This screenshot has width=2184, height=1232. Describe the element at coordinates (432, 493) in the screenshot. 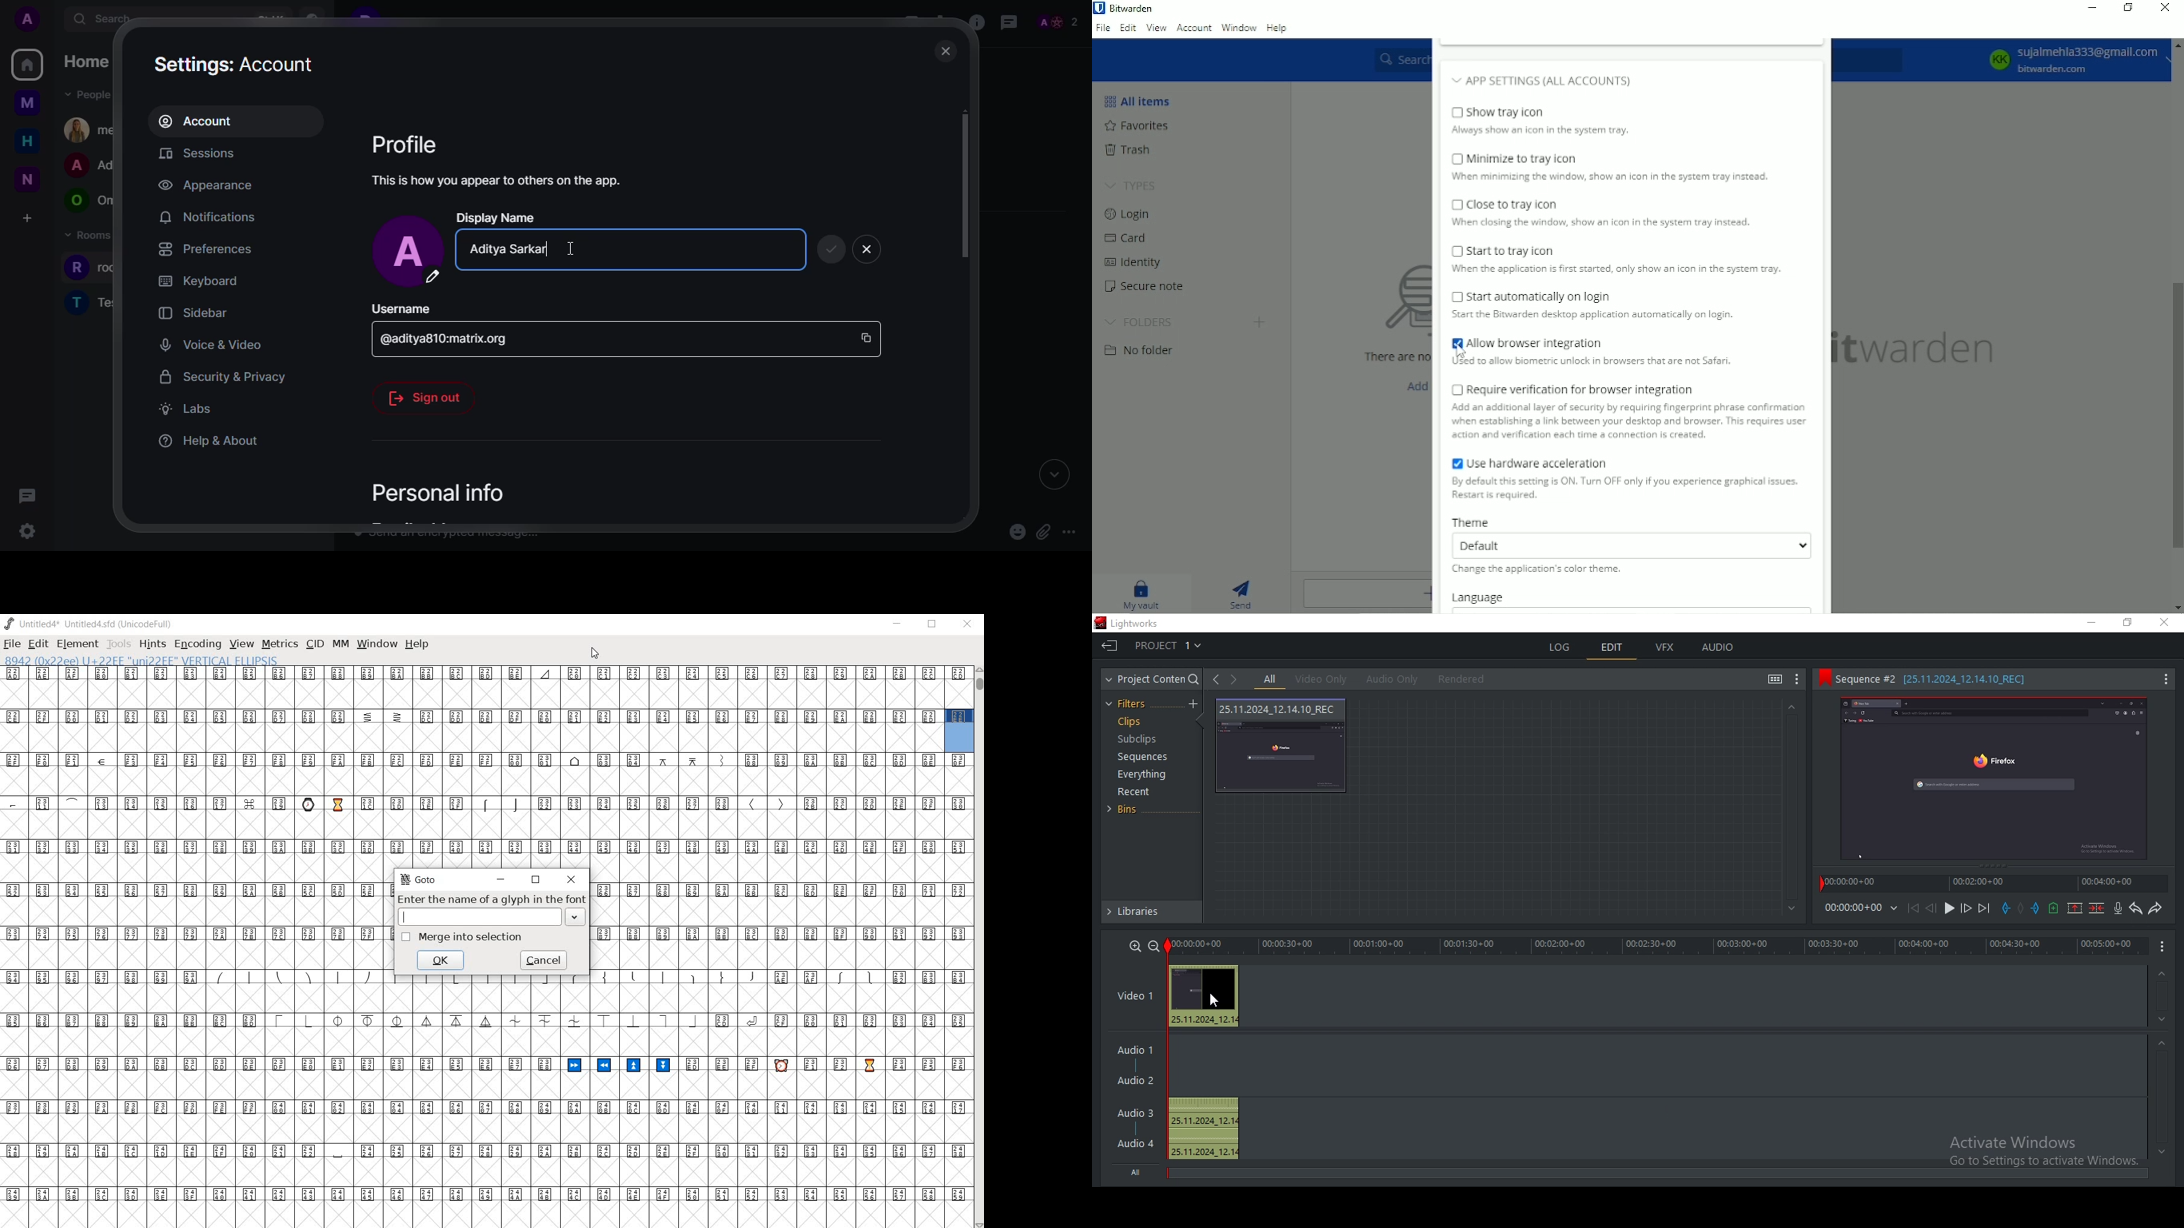

I see `personal info` at that location.